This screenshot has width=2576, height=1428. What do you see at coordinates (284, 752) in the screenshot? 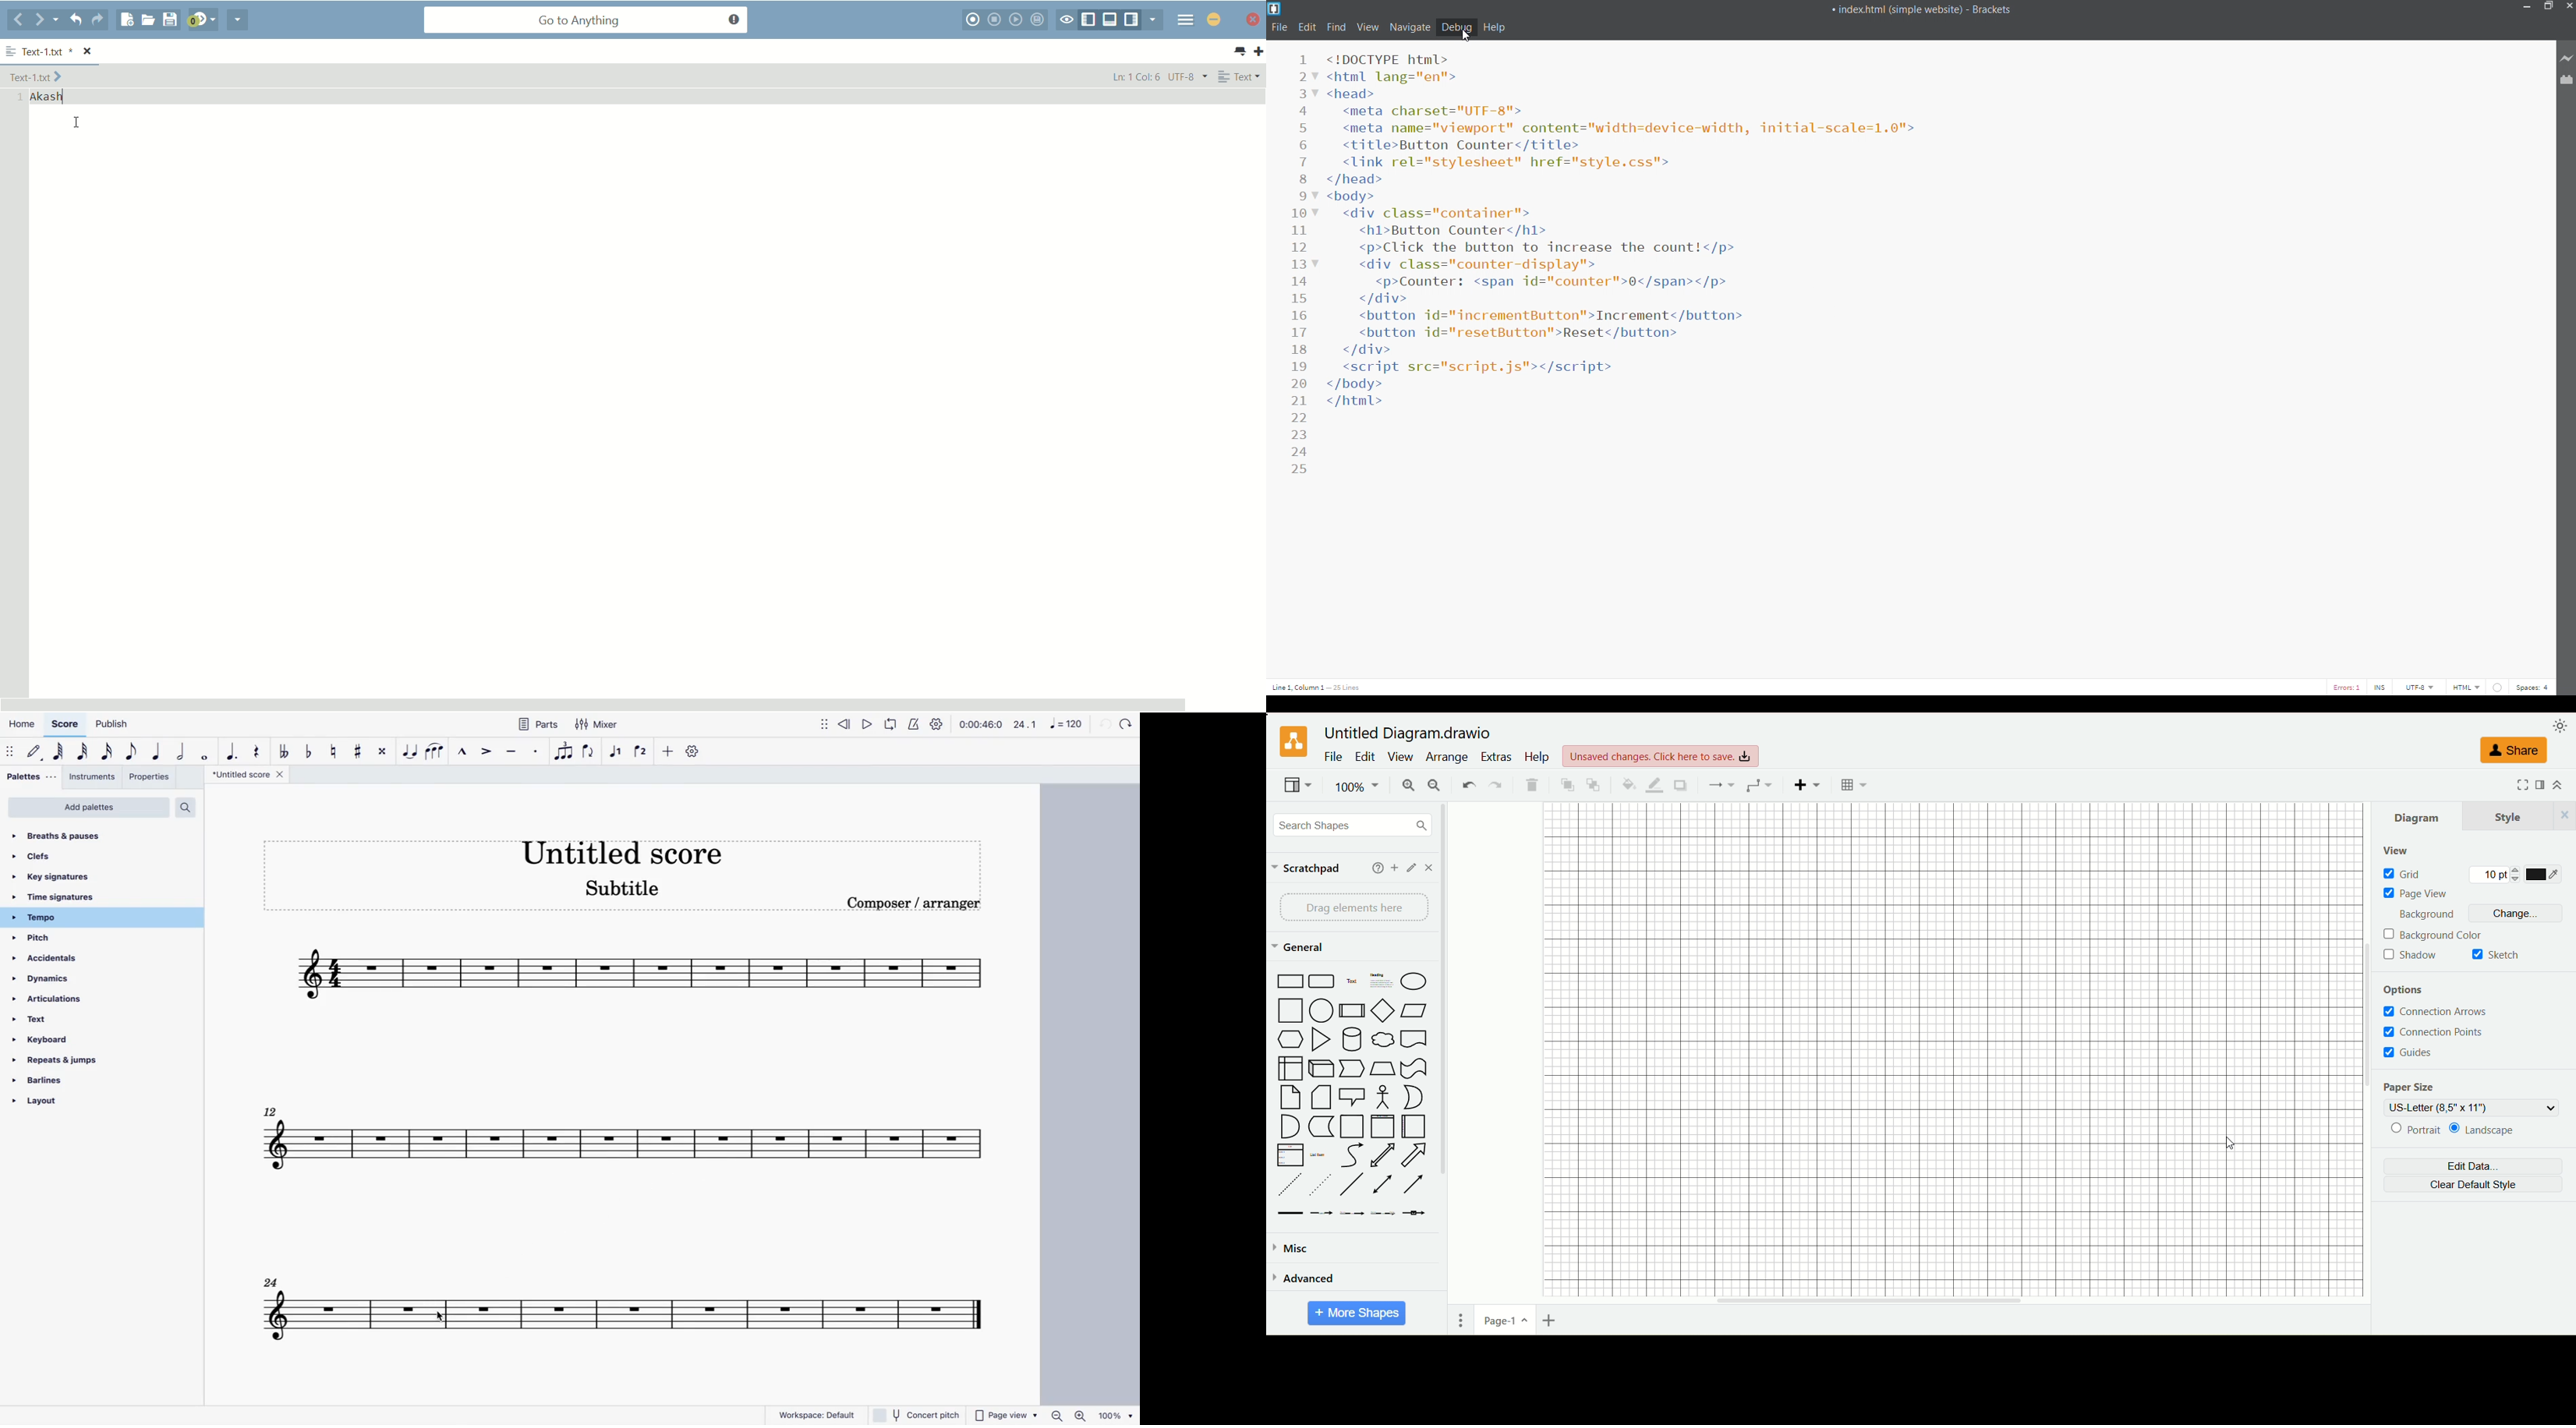
I see `toggle flat` at bounding box center [284, 752].